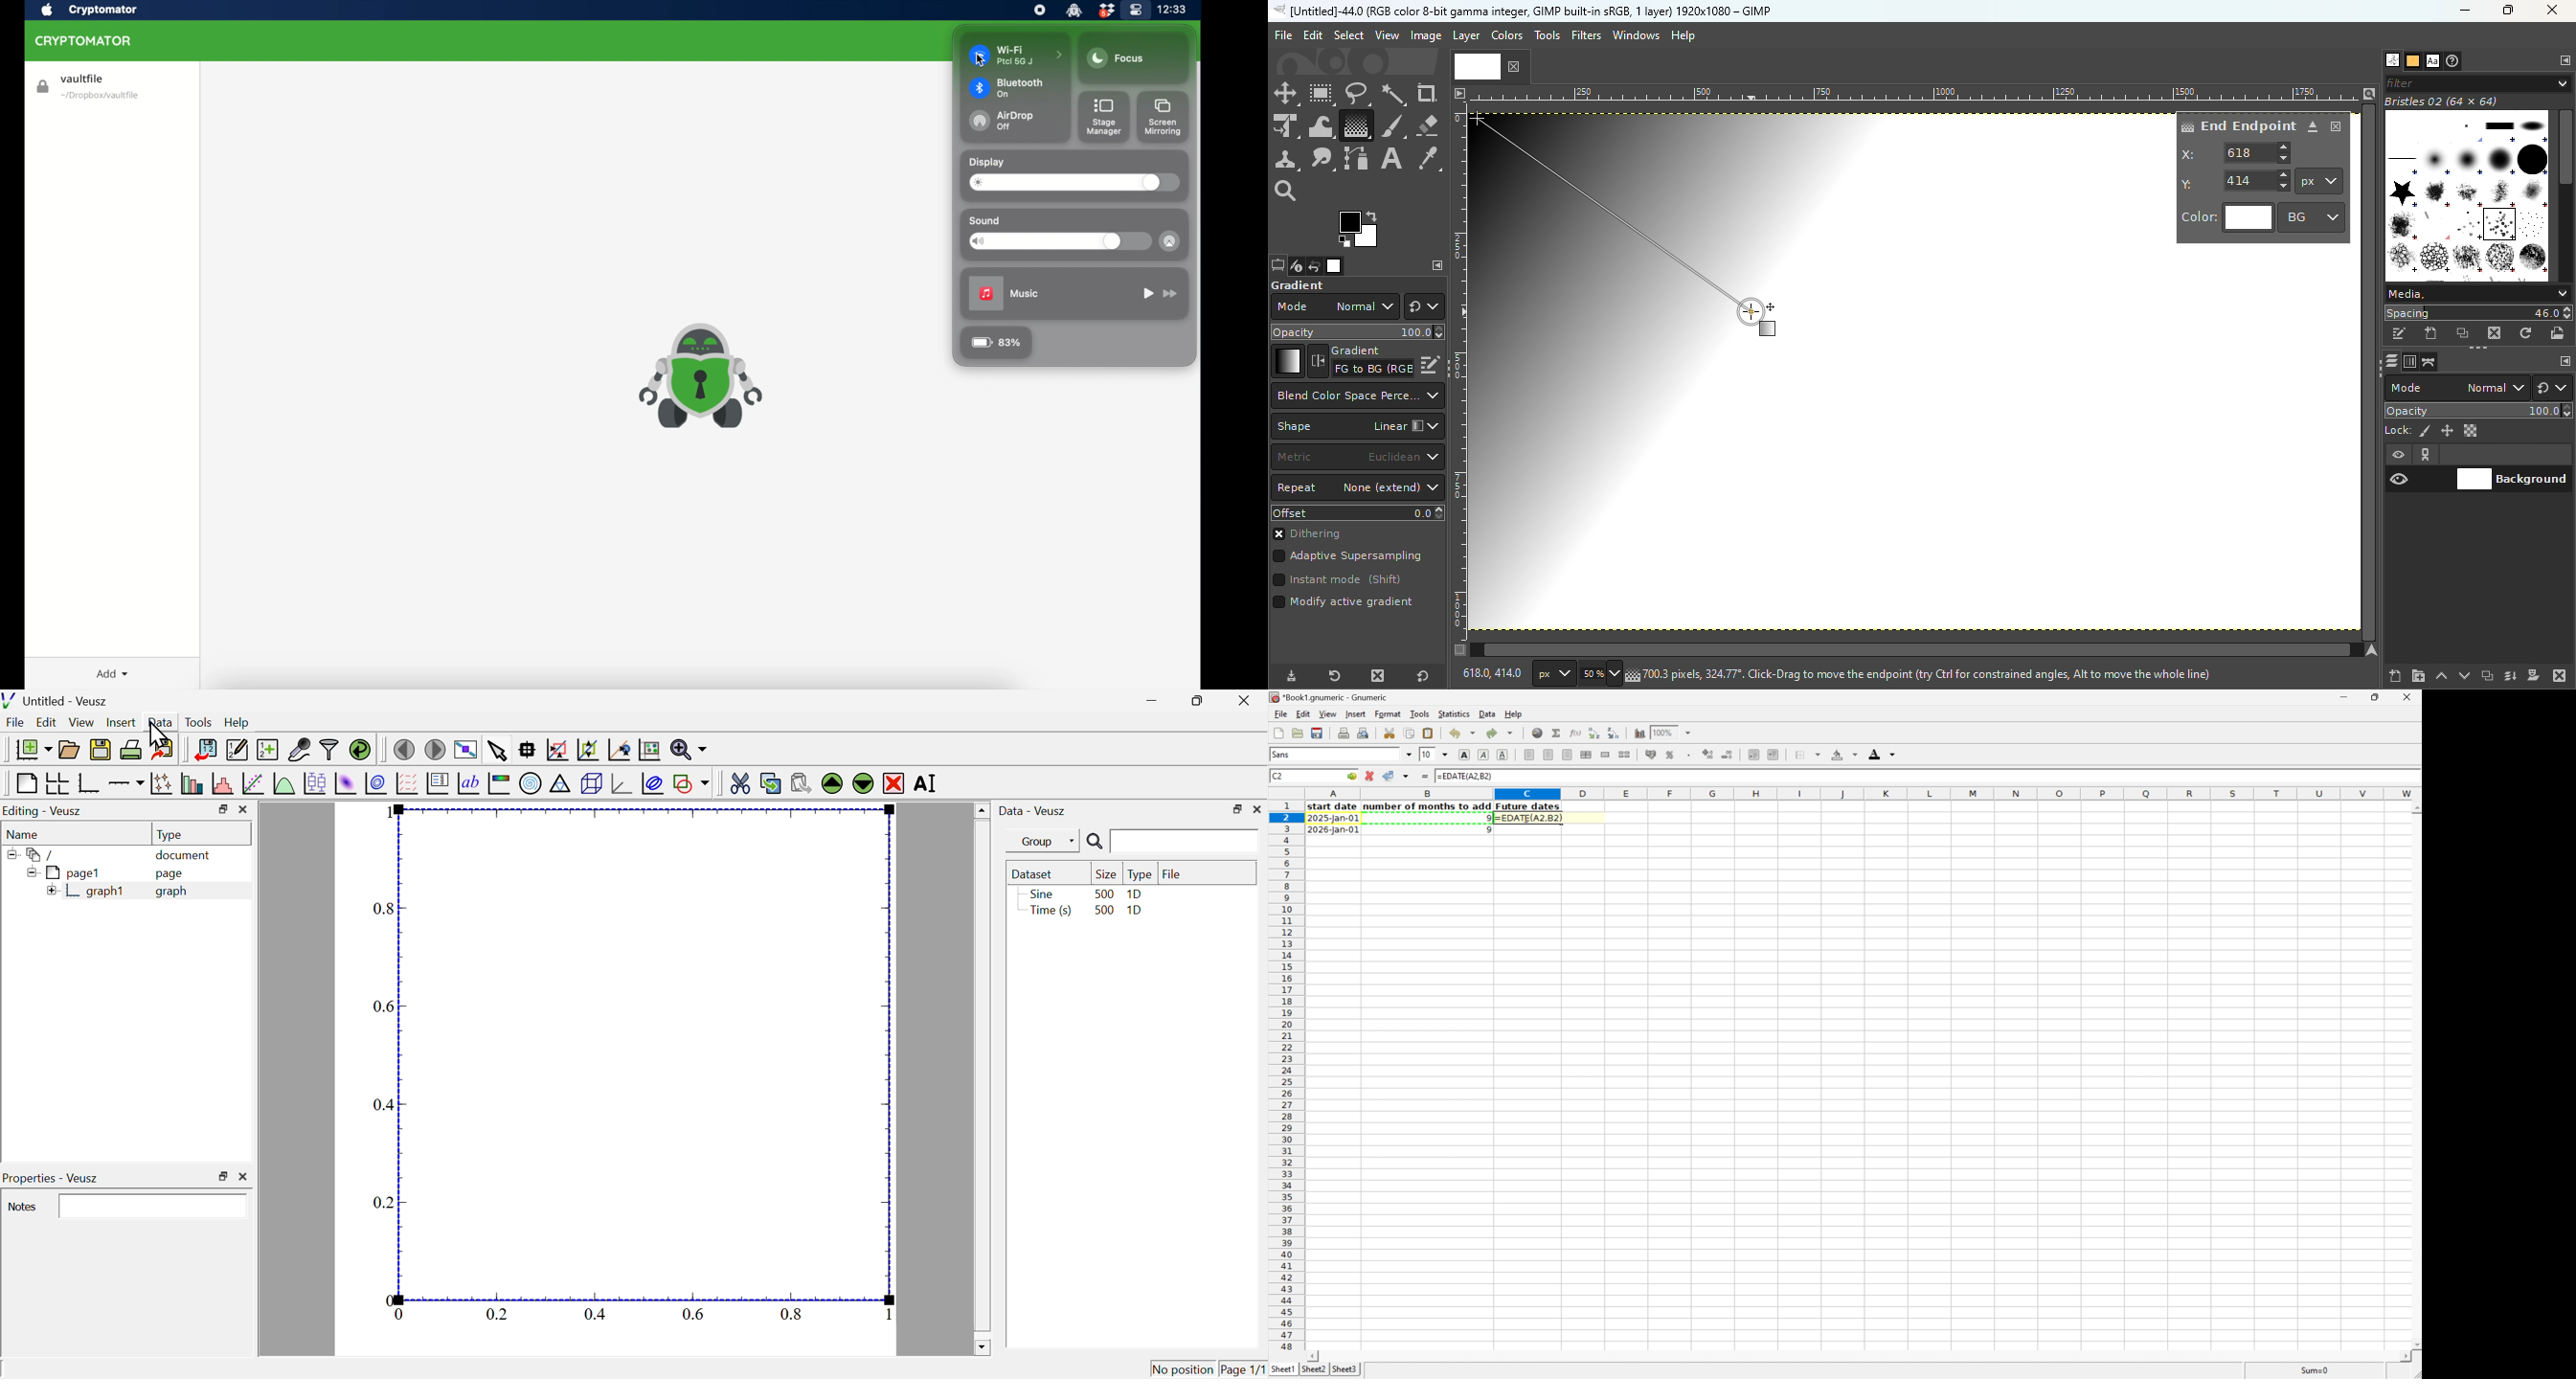 Image resolution: width=2576 pixels, height=1400 pixels. What do you see at coordinates (1485, 818) in the screenshot?
I see `9` at bounding box center [1485, 818].